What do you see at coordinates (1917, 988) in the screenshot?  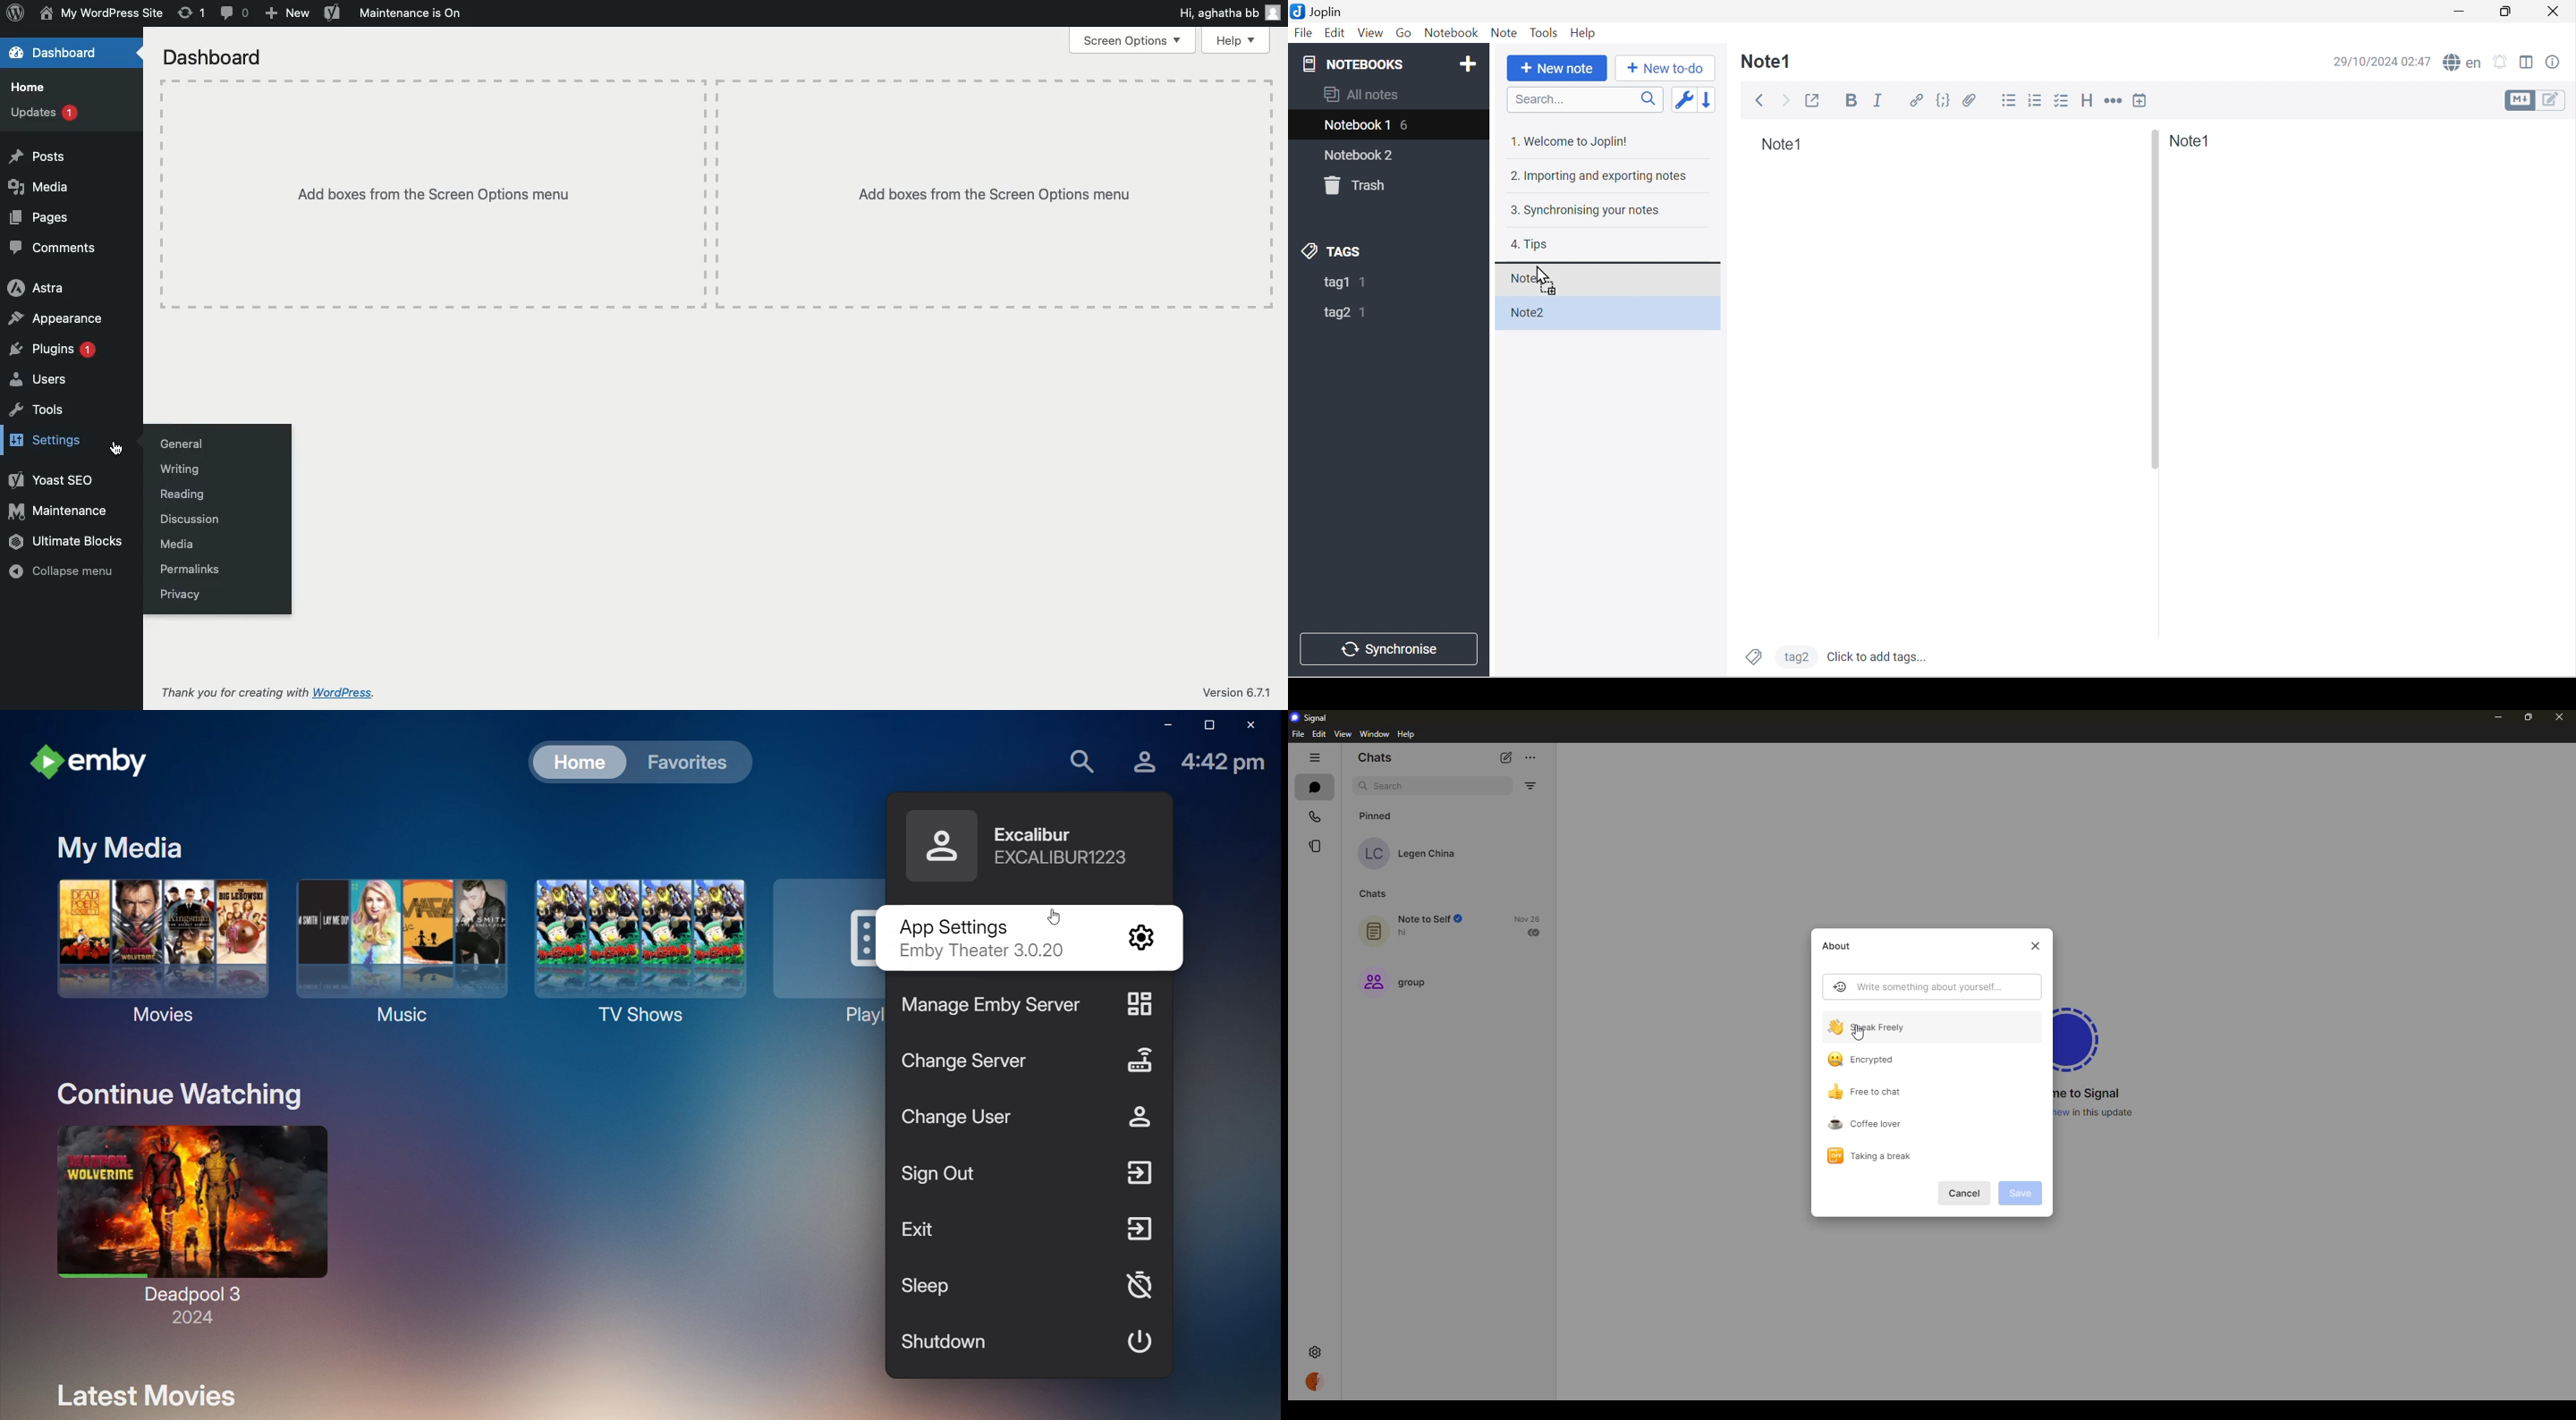 I see `write something` at bounding box center [1917, 988].